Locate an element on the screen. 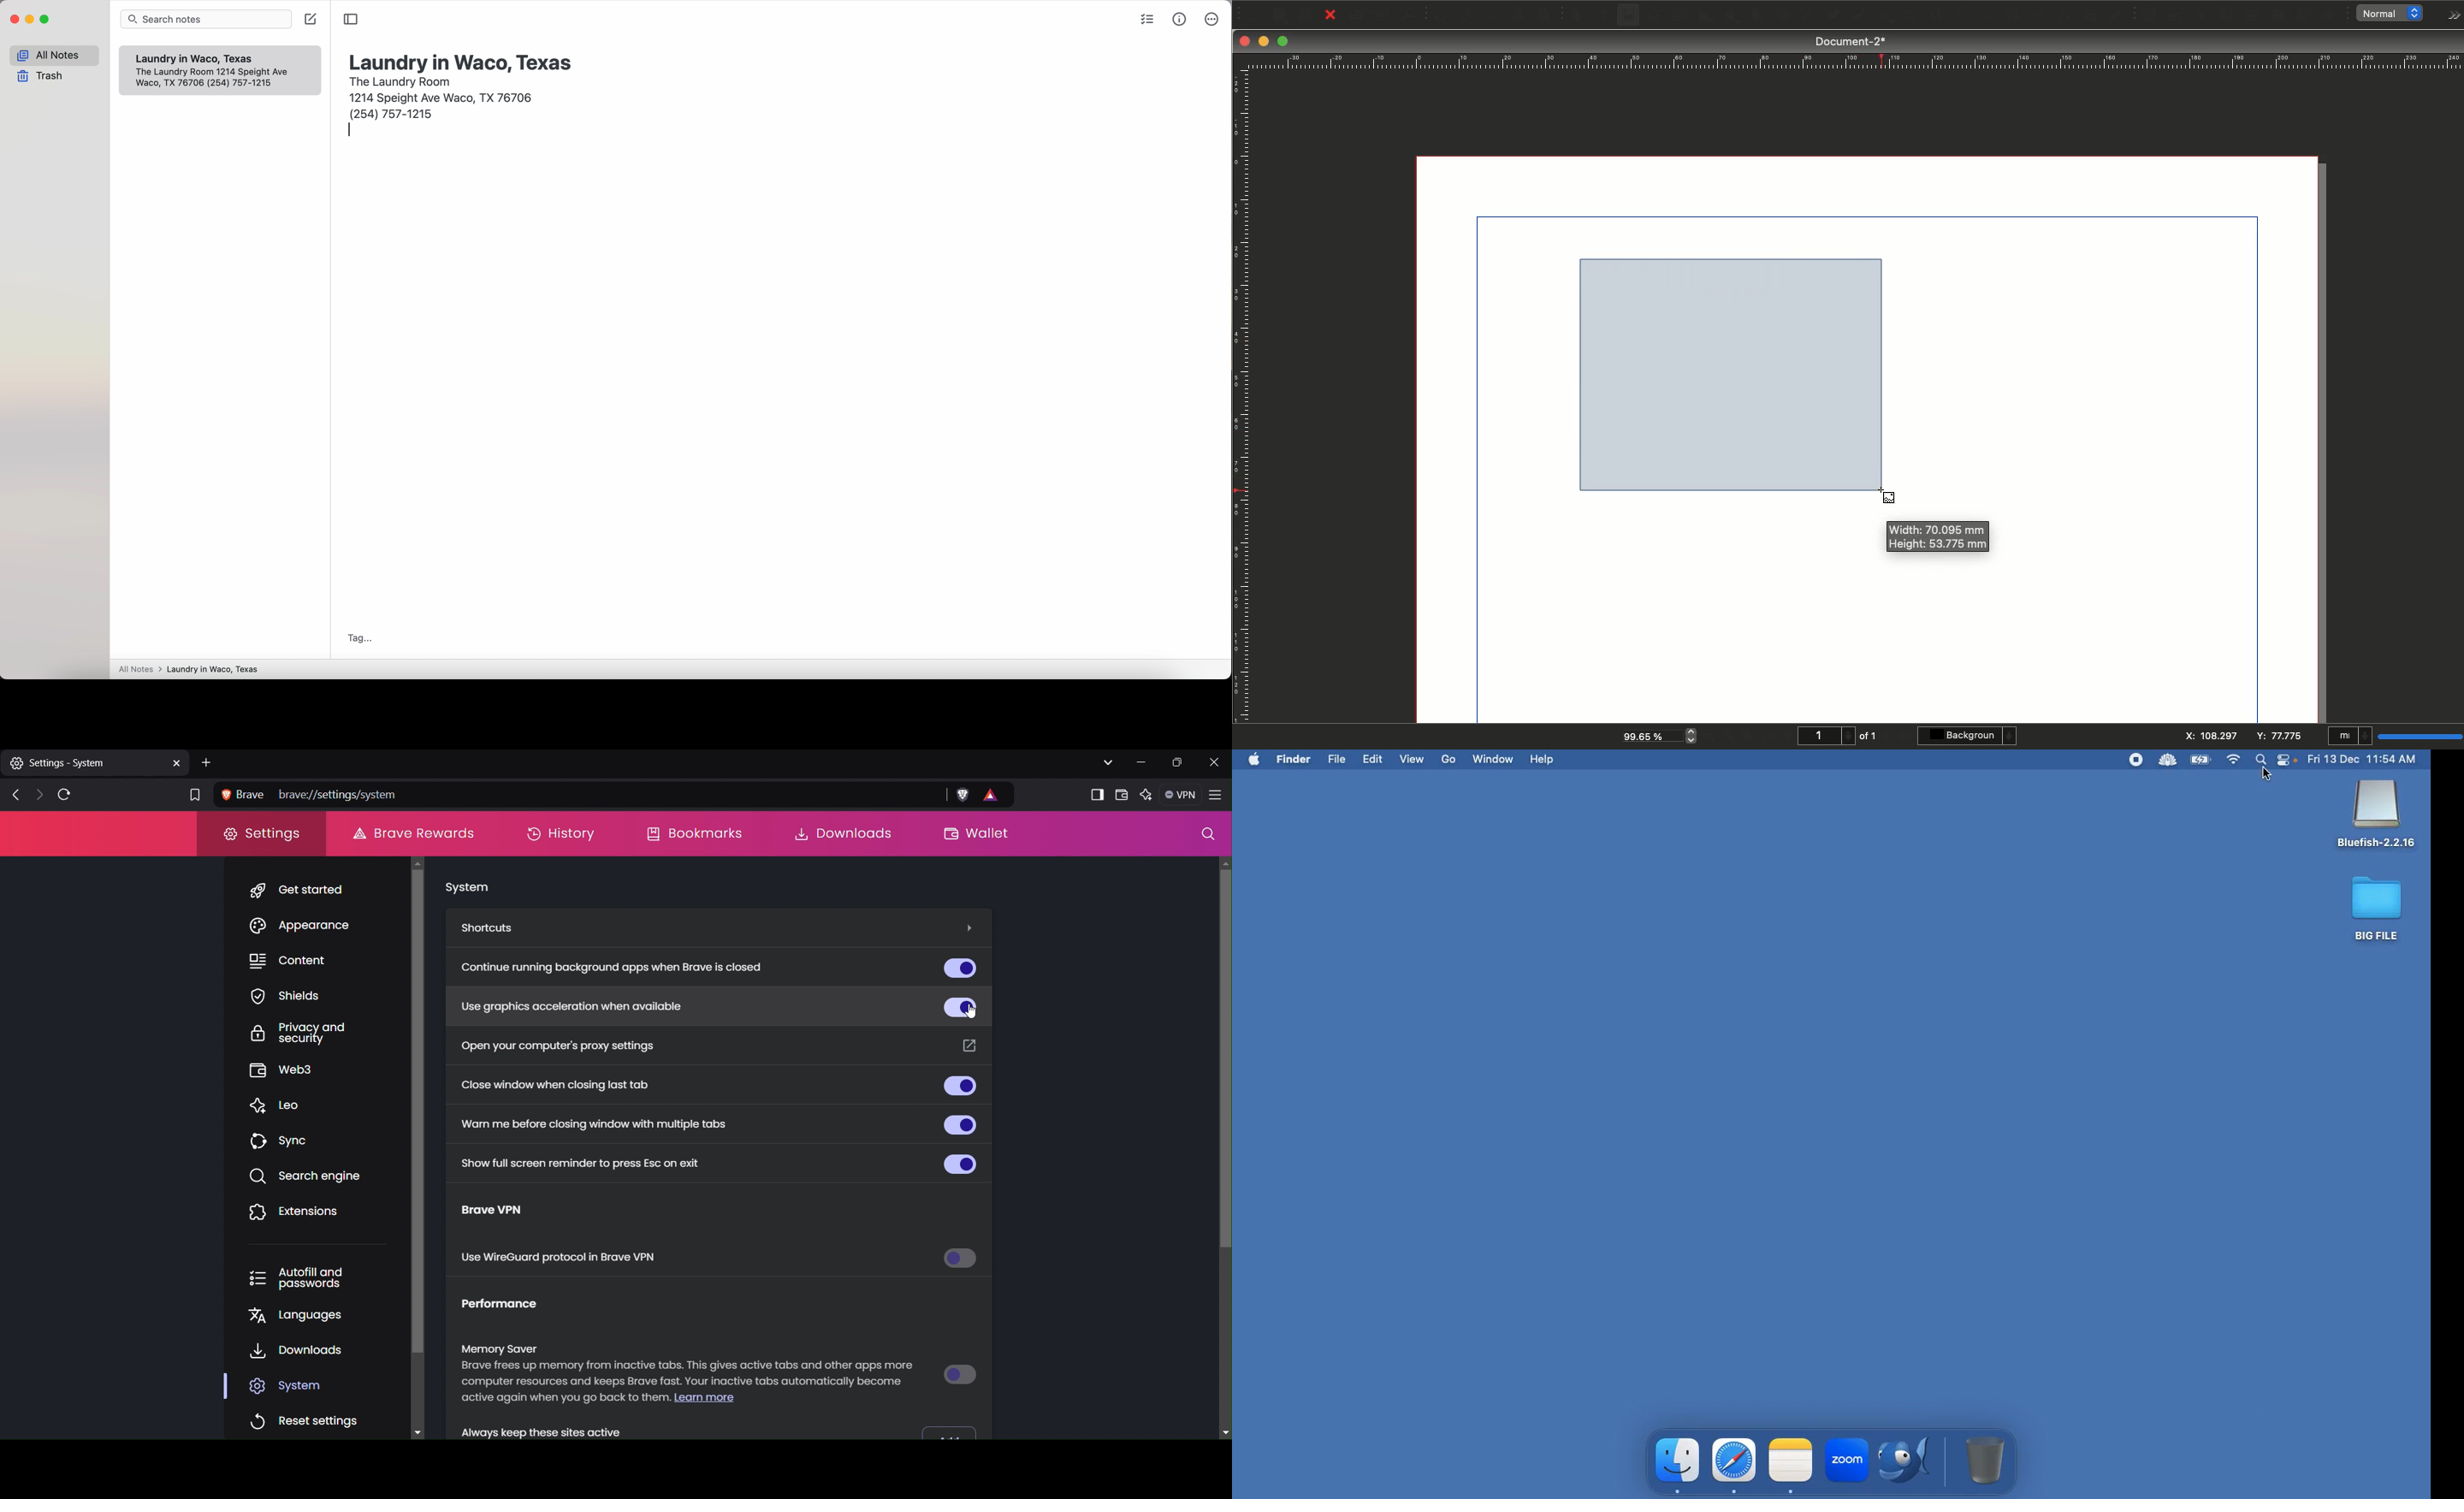 The height and width of the screenshot is (1512, 2464). Shape is located at coordinates (1707, 16).